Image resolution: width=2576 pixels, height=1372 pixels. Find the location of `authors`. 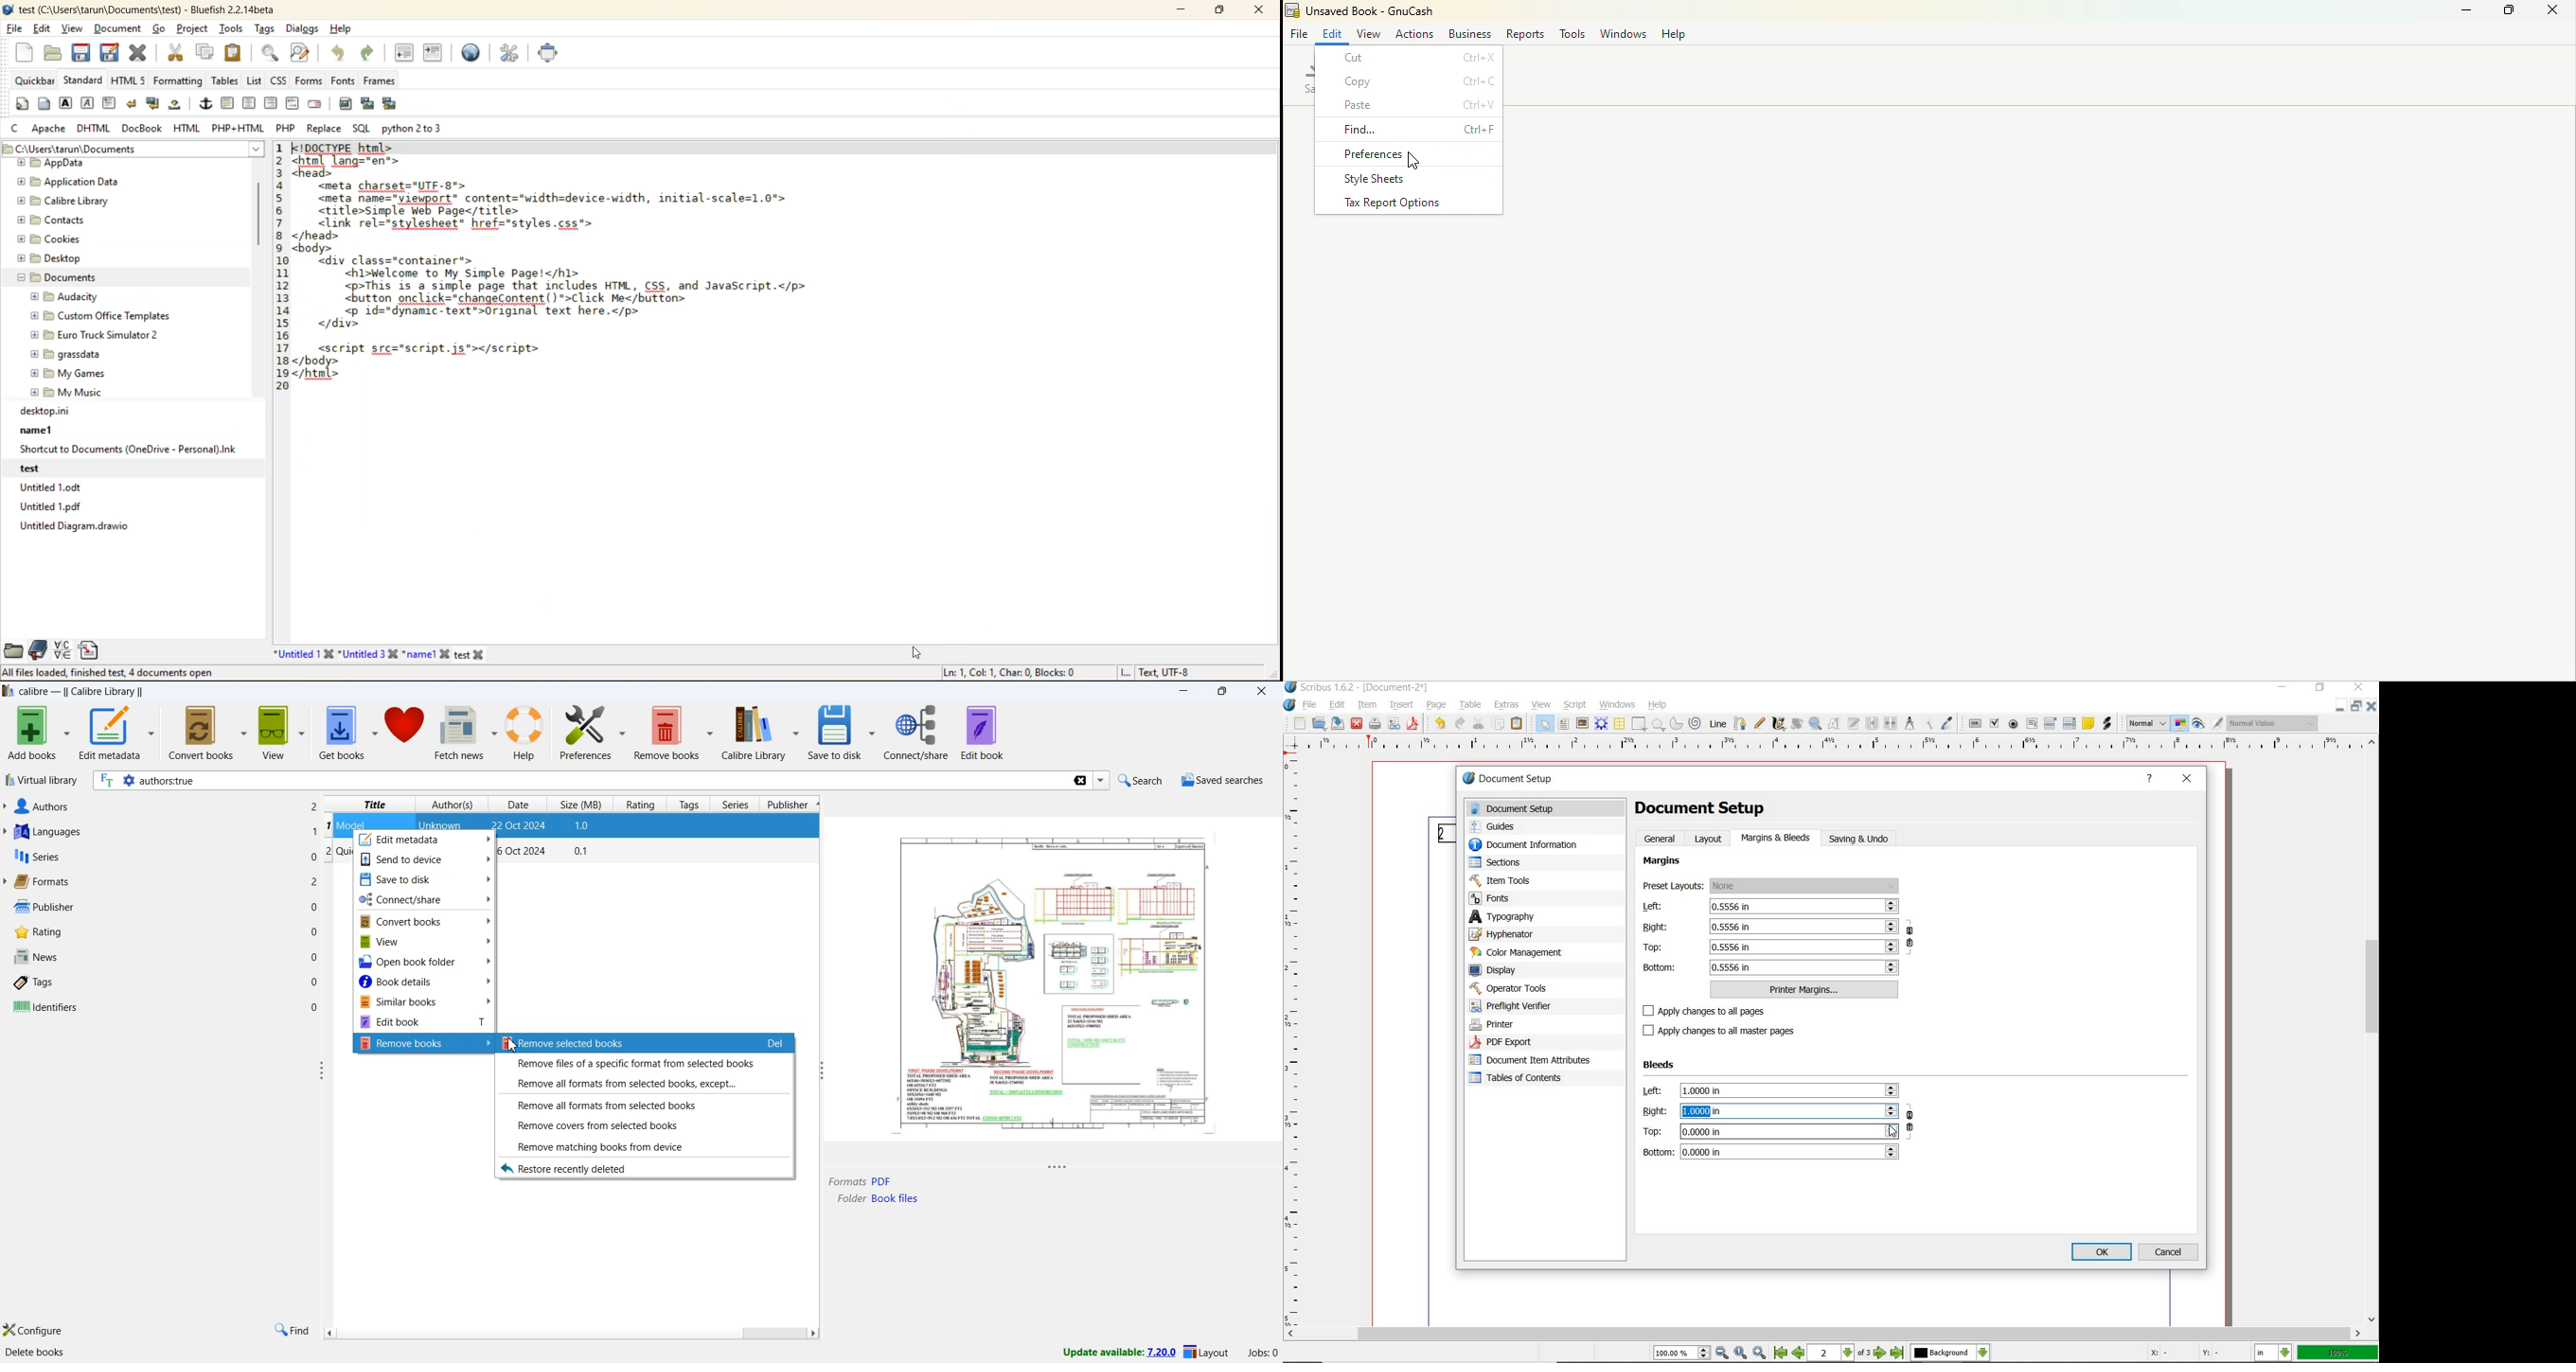

authors is located at coordinates (454, 804).